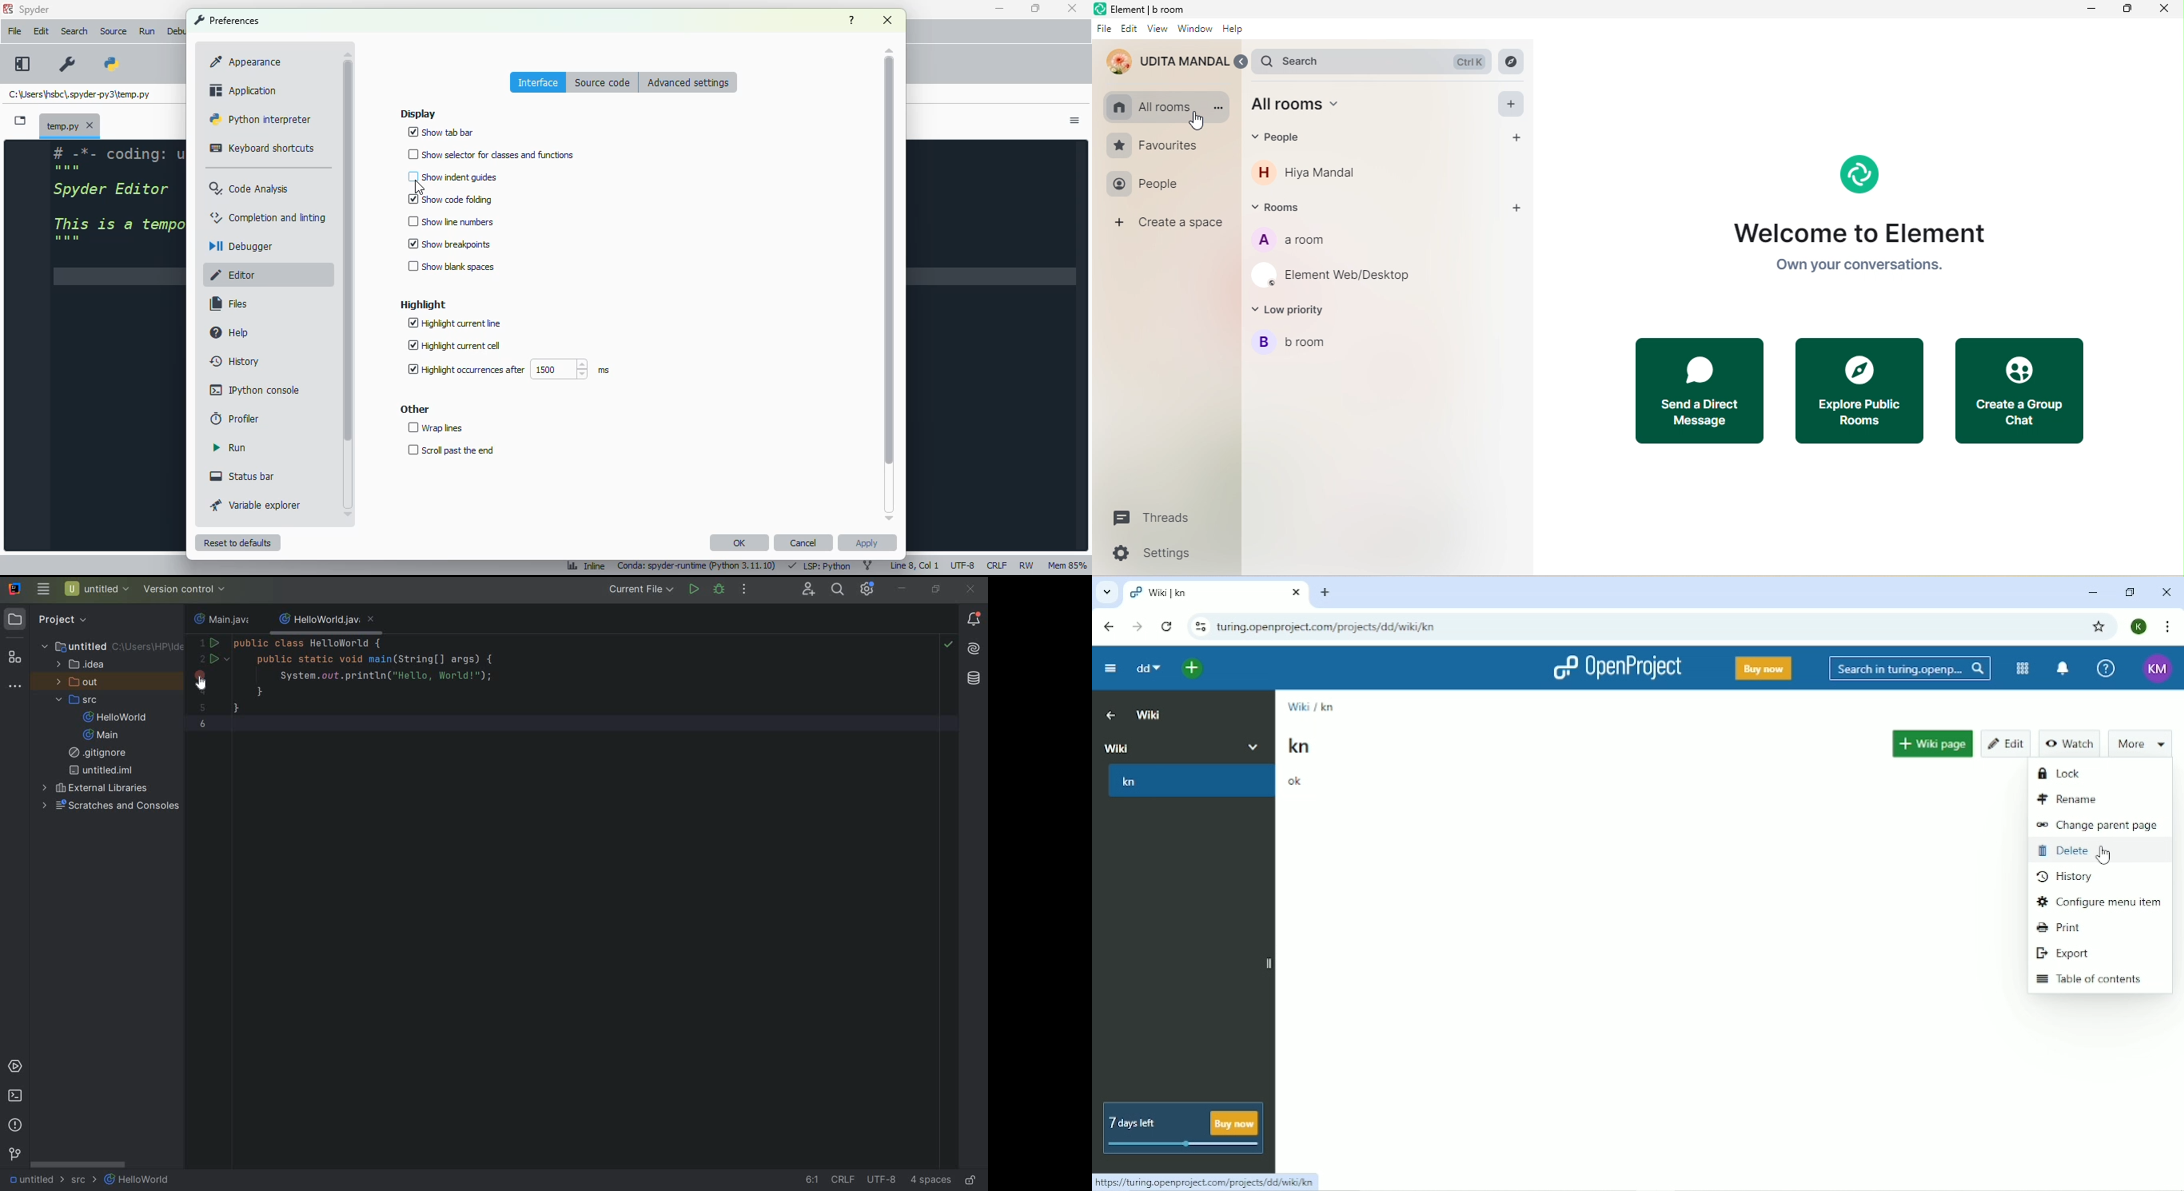 Image resolution: width=2184 pixels, height=1204 pixels. I want to click on help, so click(231, 333).